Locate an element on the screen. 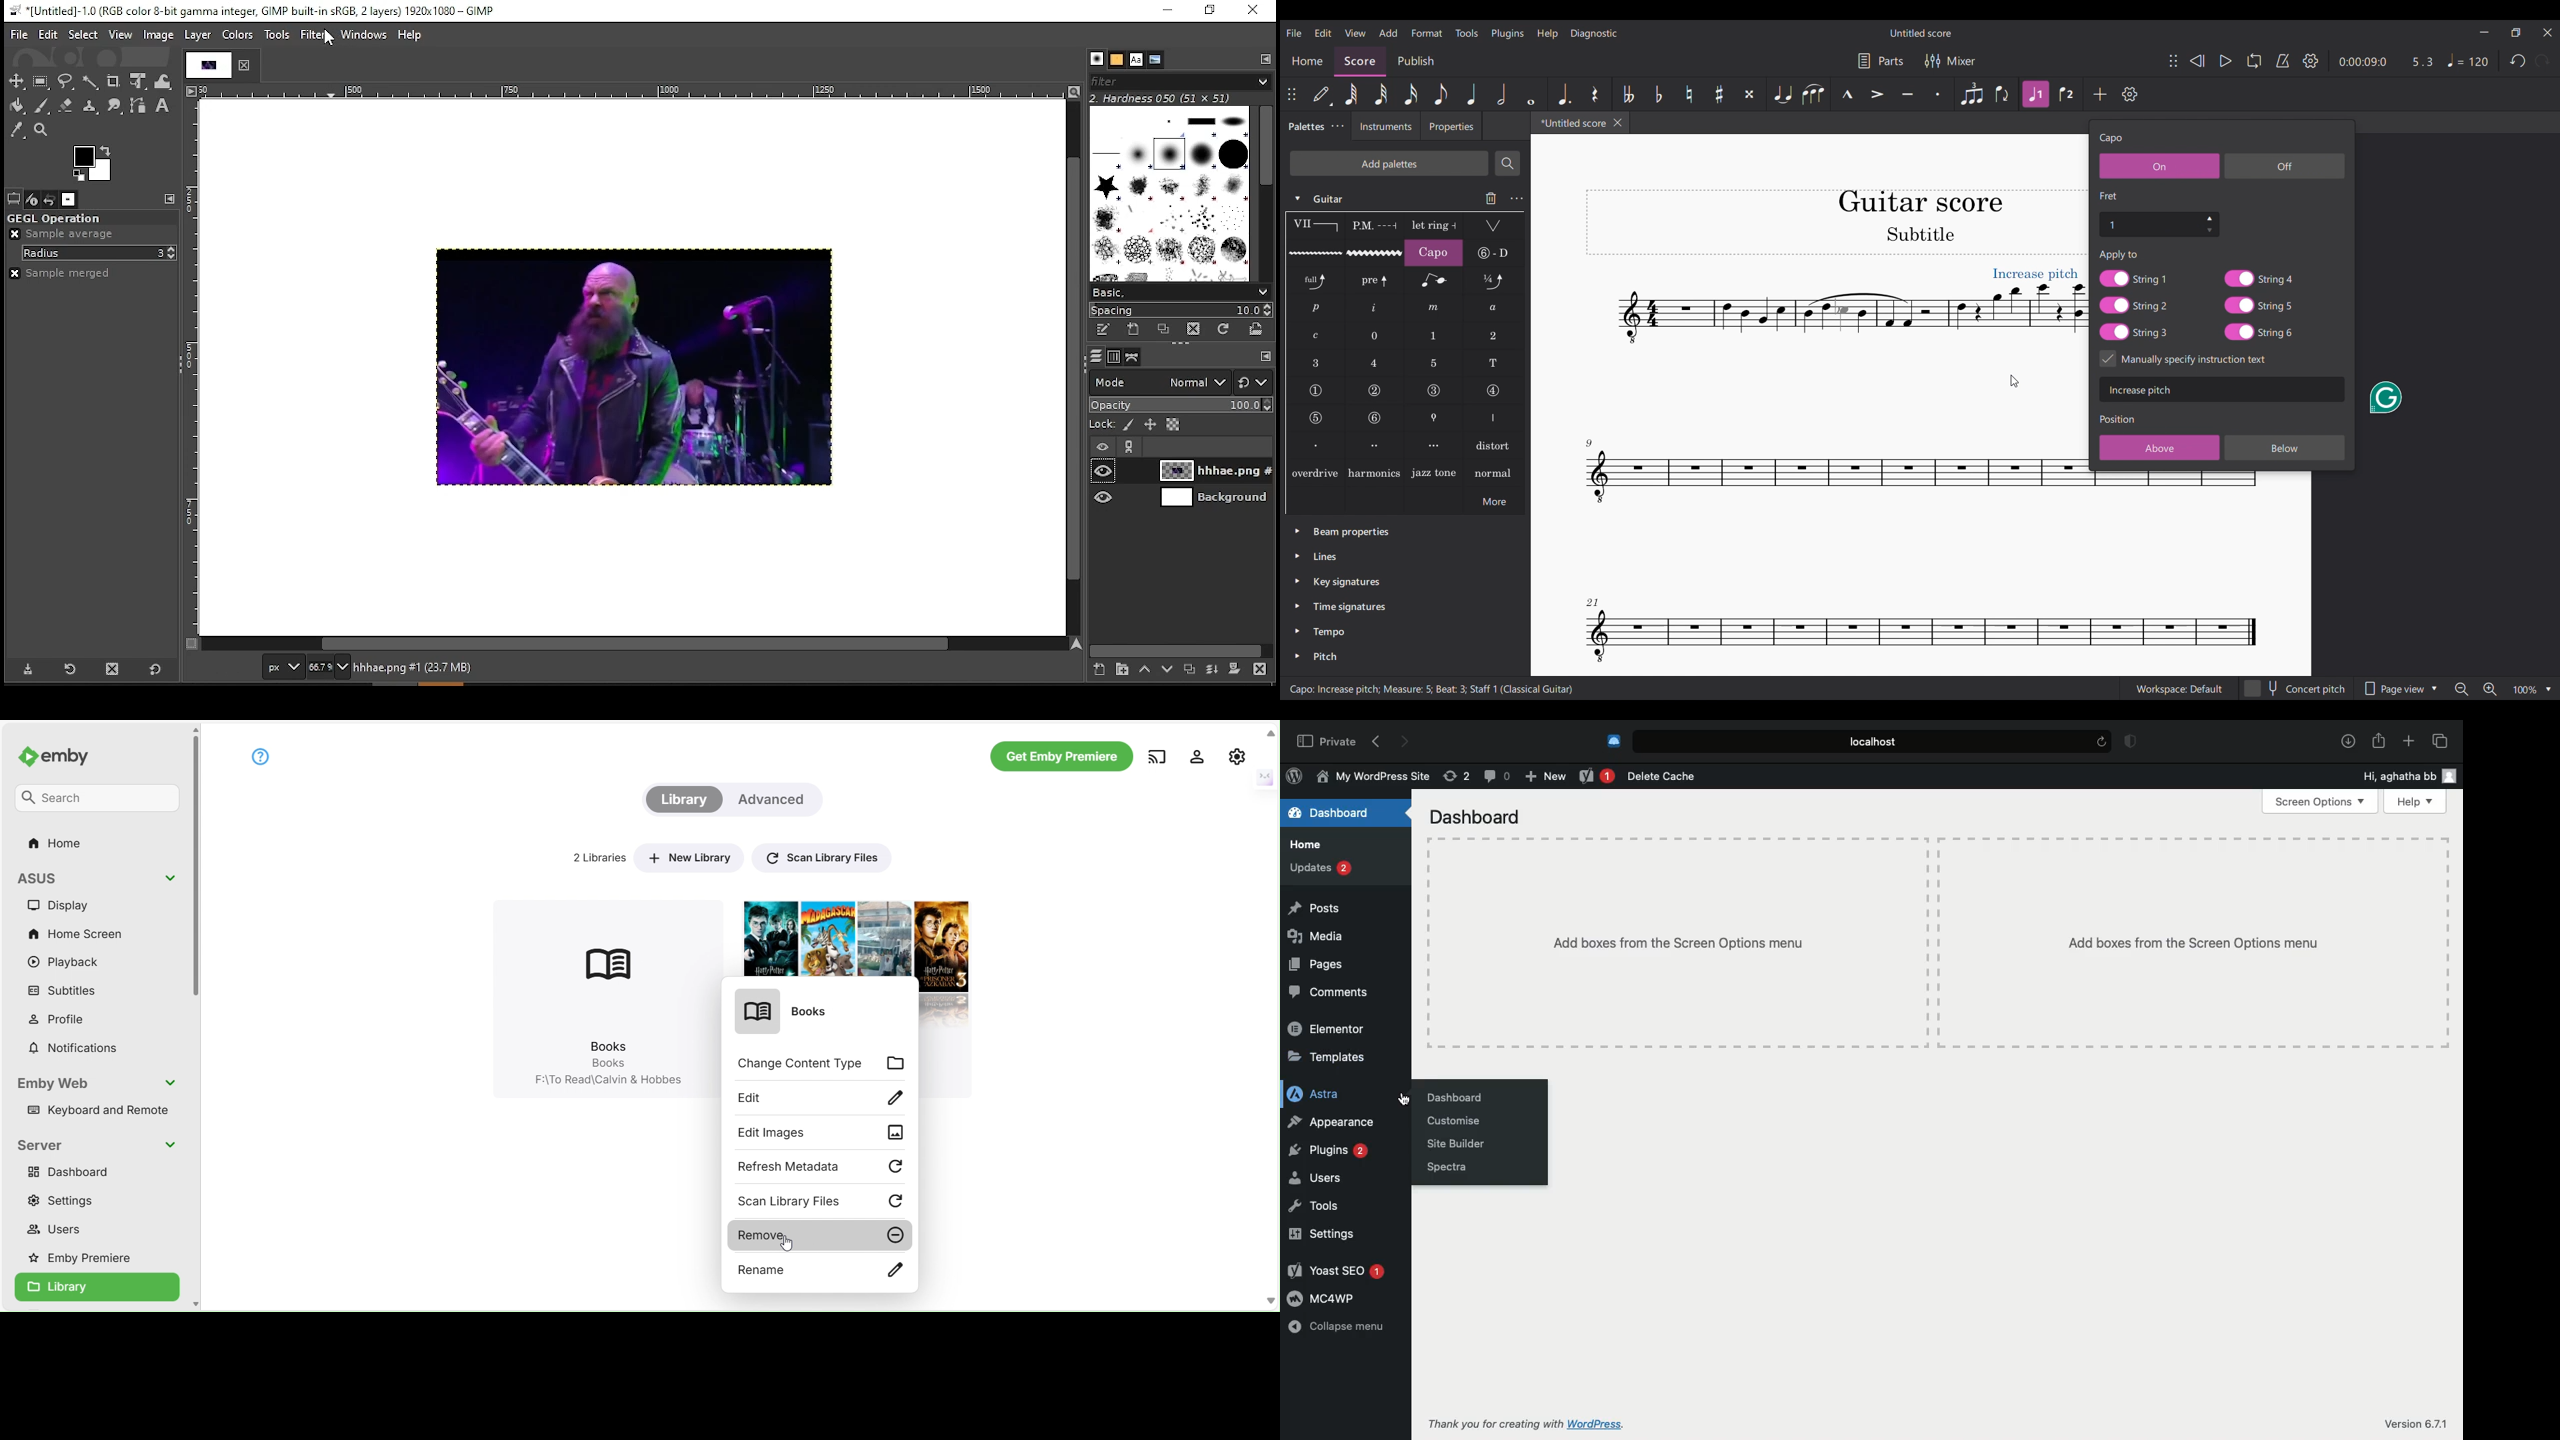 This screenshot has width=2576, height=1456. Right hand fingering thumb is located at coordinates (1494, 418).